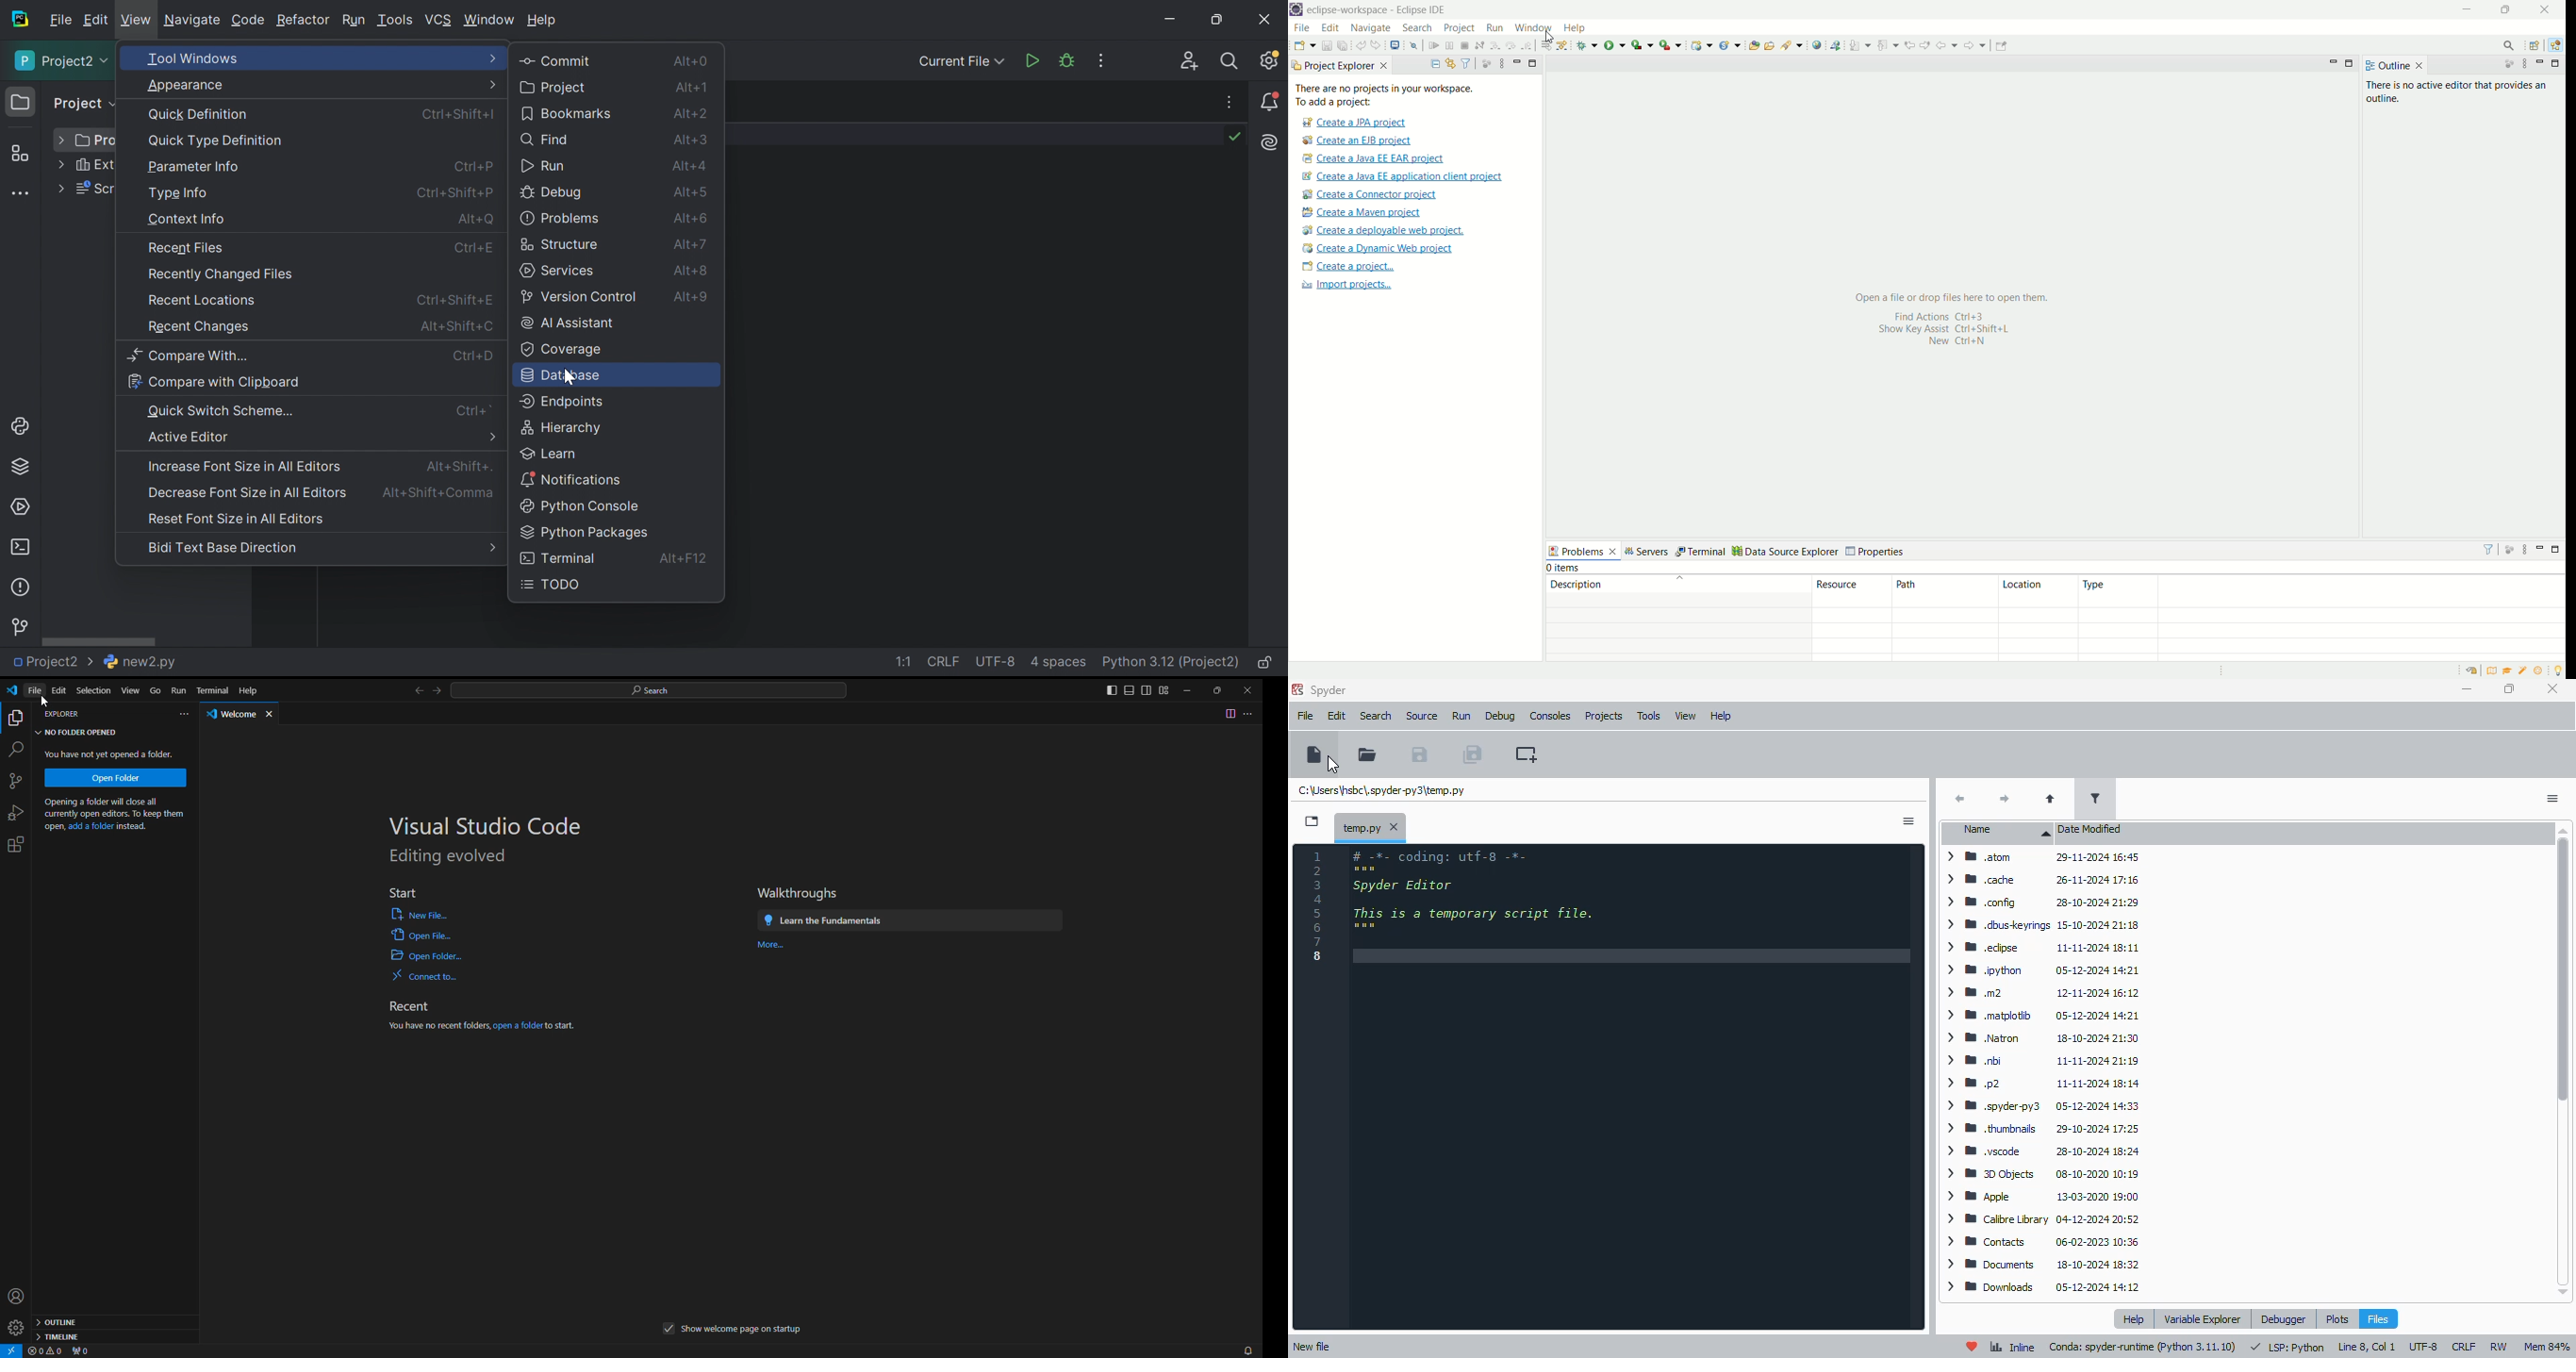  What do you see at coordinates (2092, 829) in the screenshot?
I see `date modified` at bounding box center [2092, 829].